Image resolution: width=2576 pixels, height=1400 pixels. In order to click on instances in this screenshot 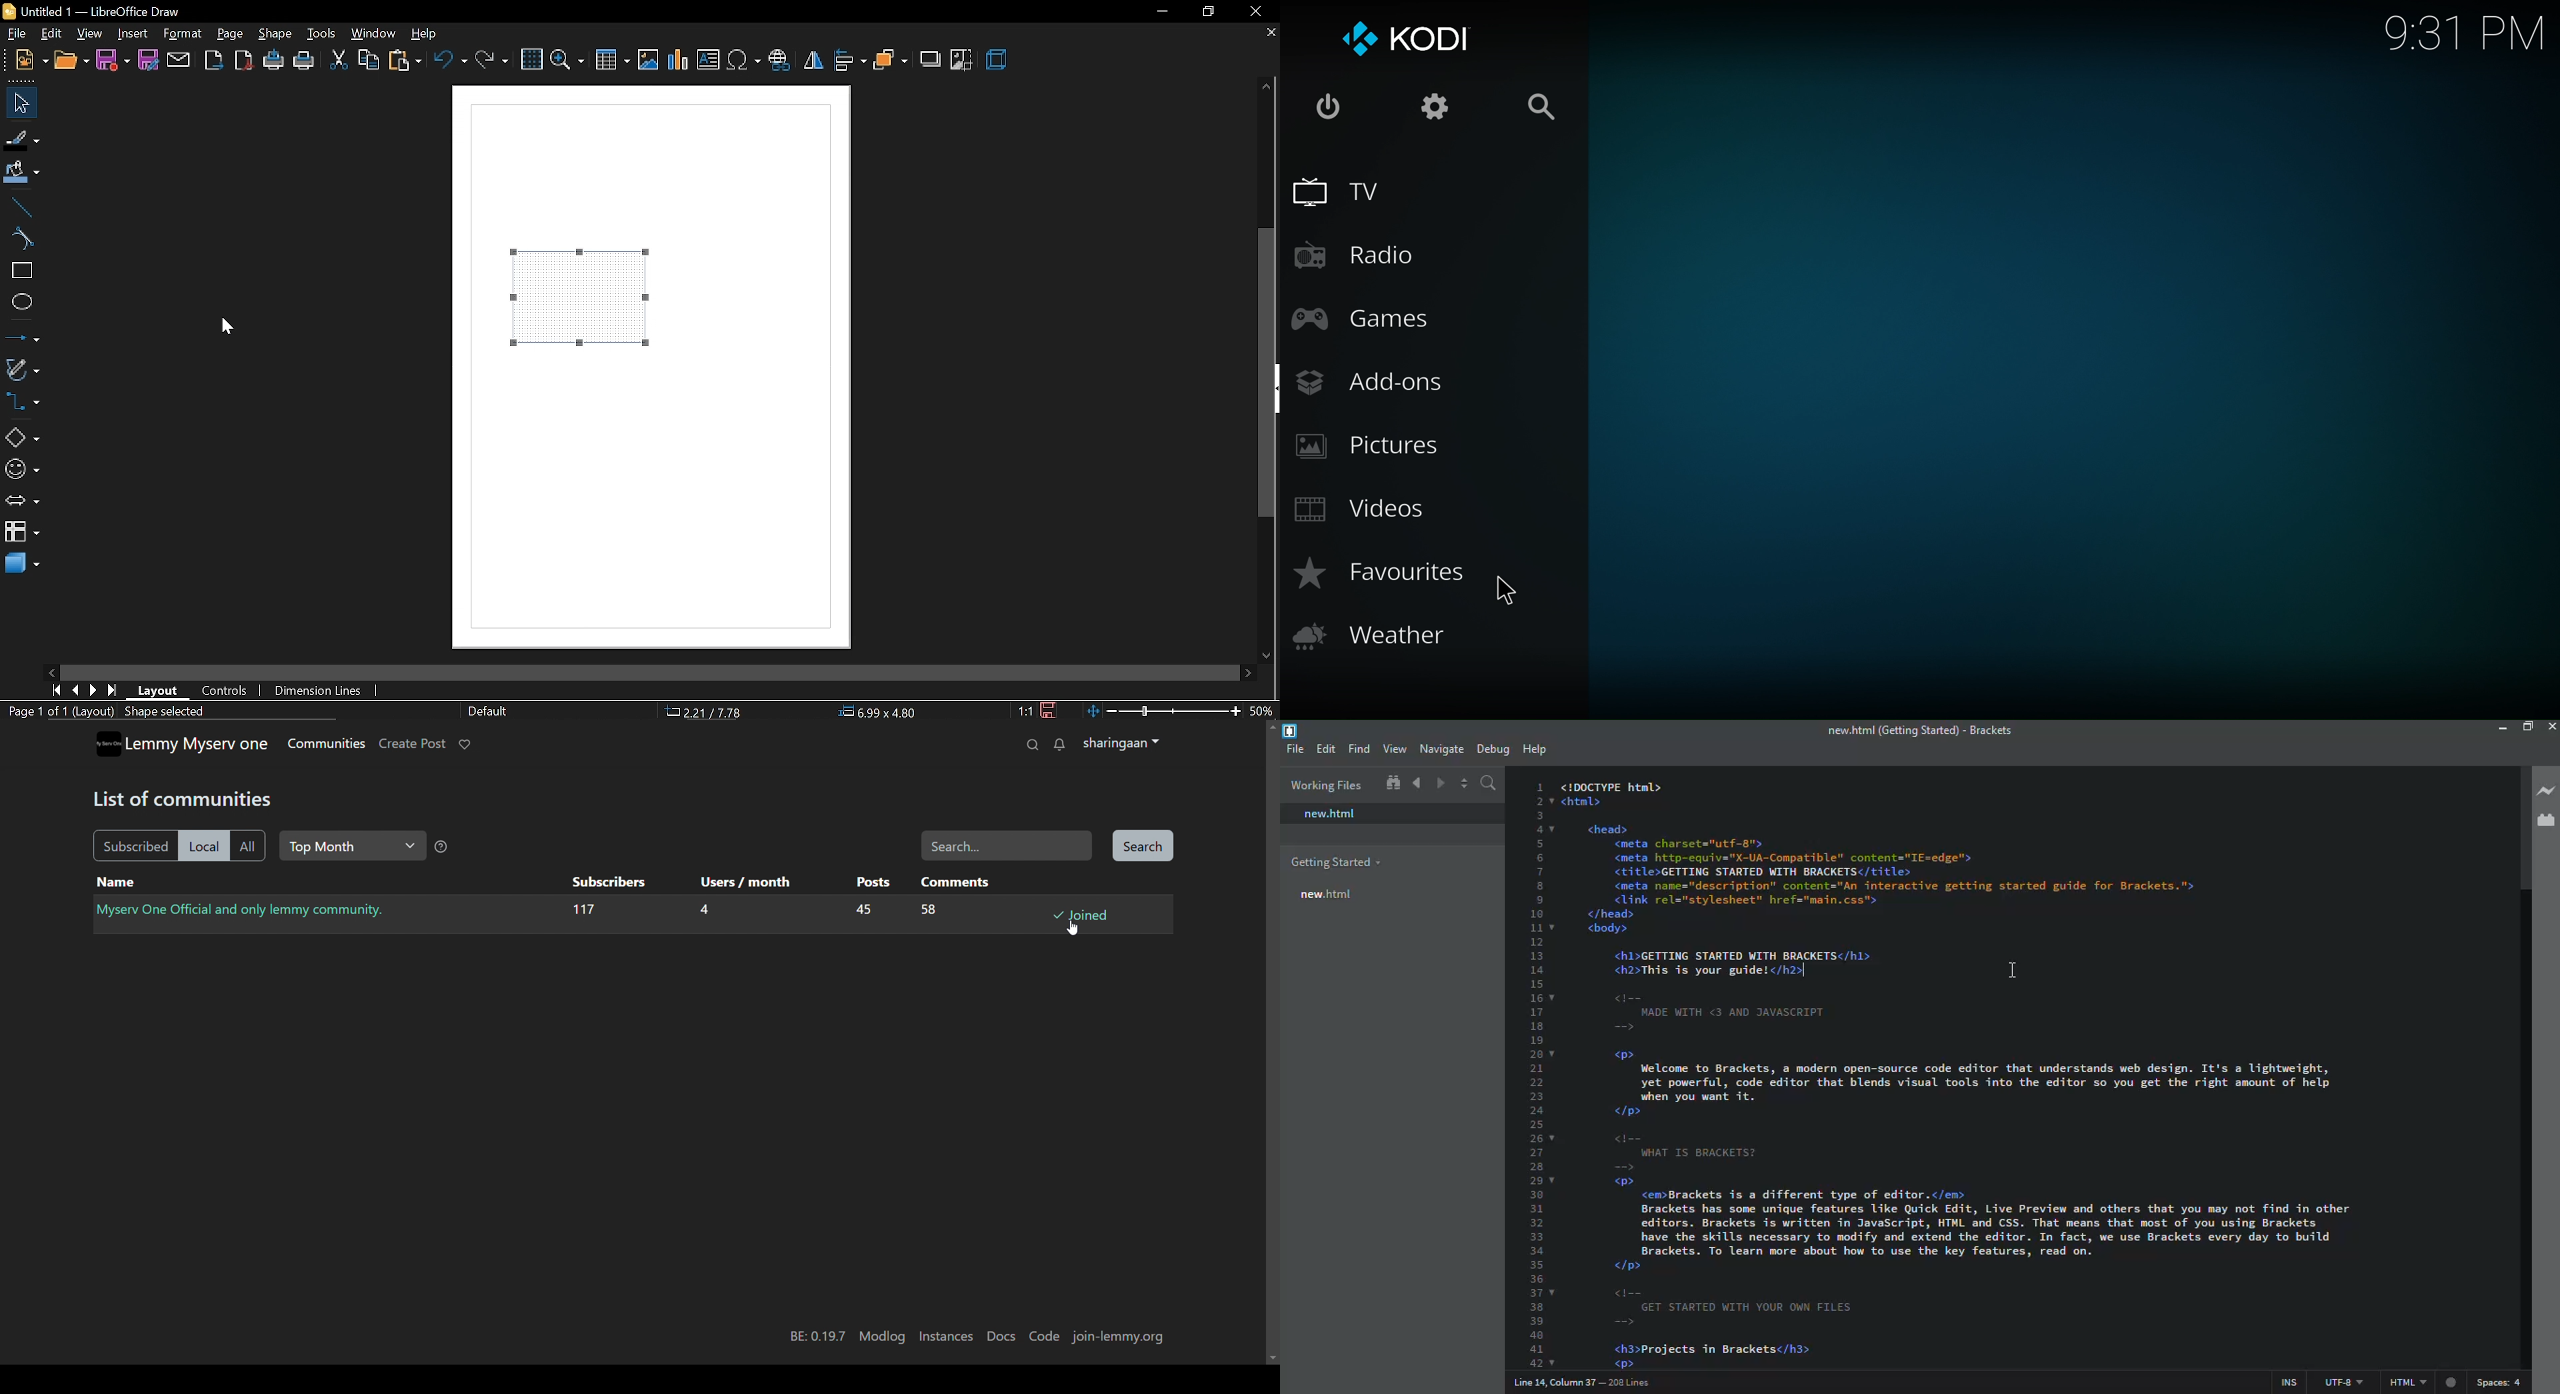, I will do `click(946, 1337)`.